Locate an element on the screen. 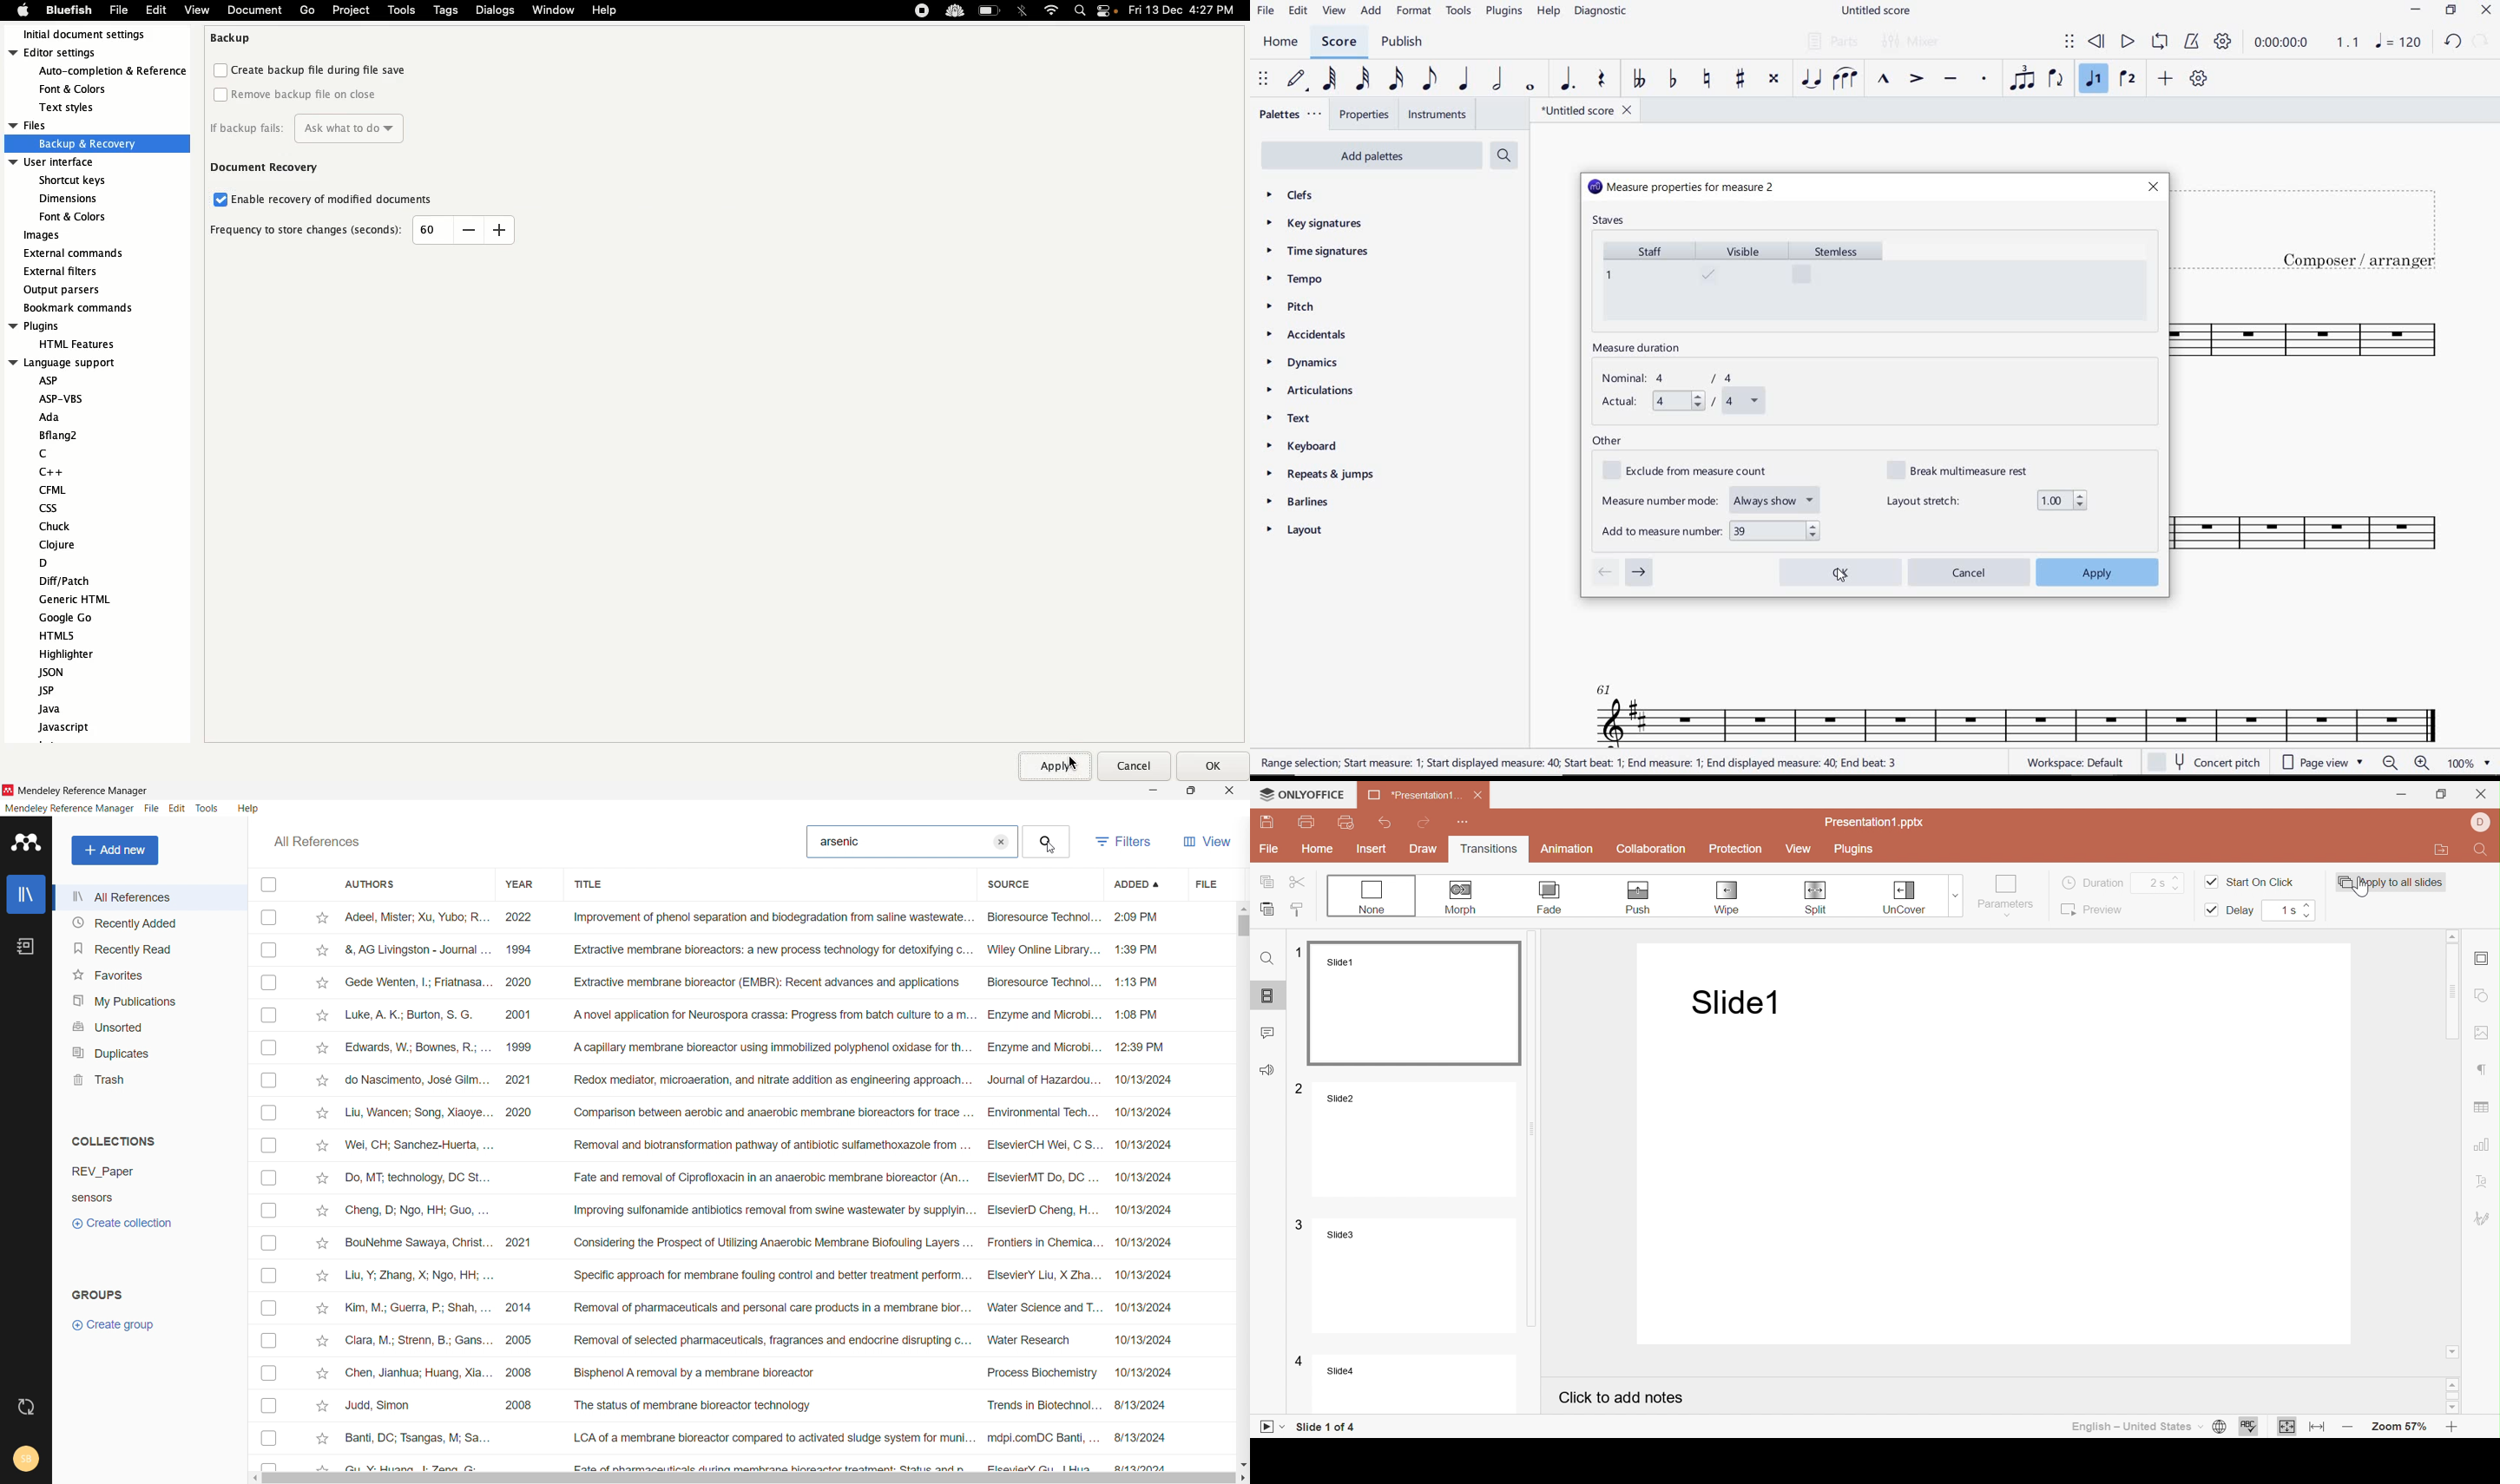 Image resolution: width=2520 pixels, height=1484 pixels. title is located at coordinates (770, 884).